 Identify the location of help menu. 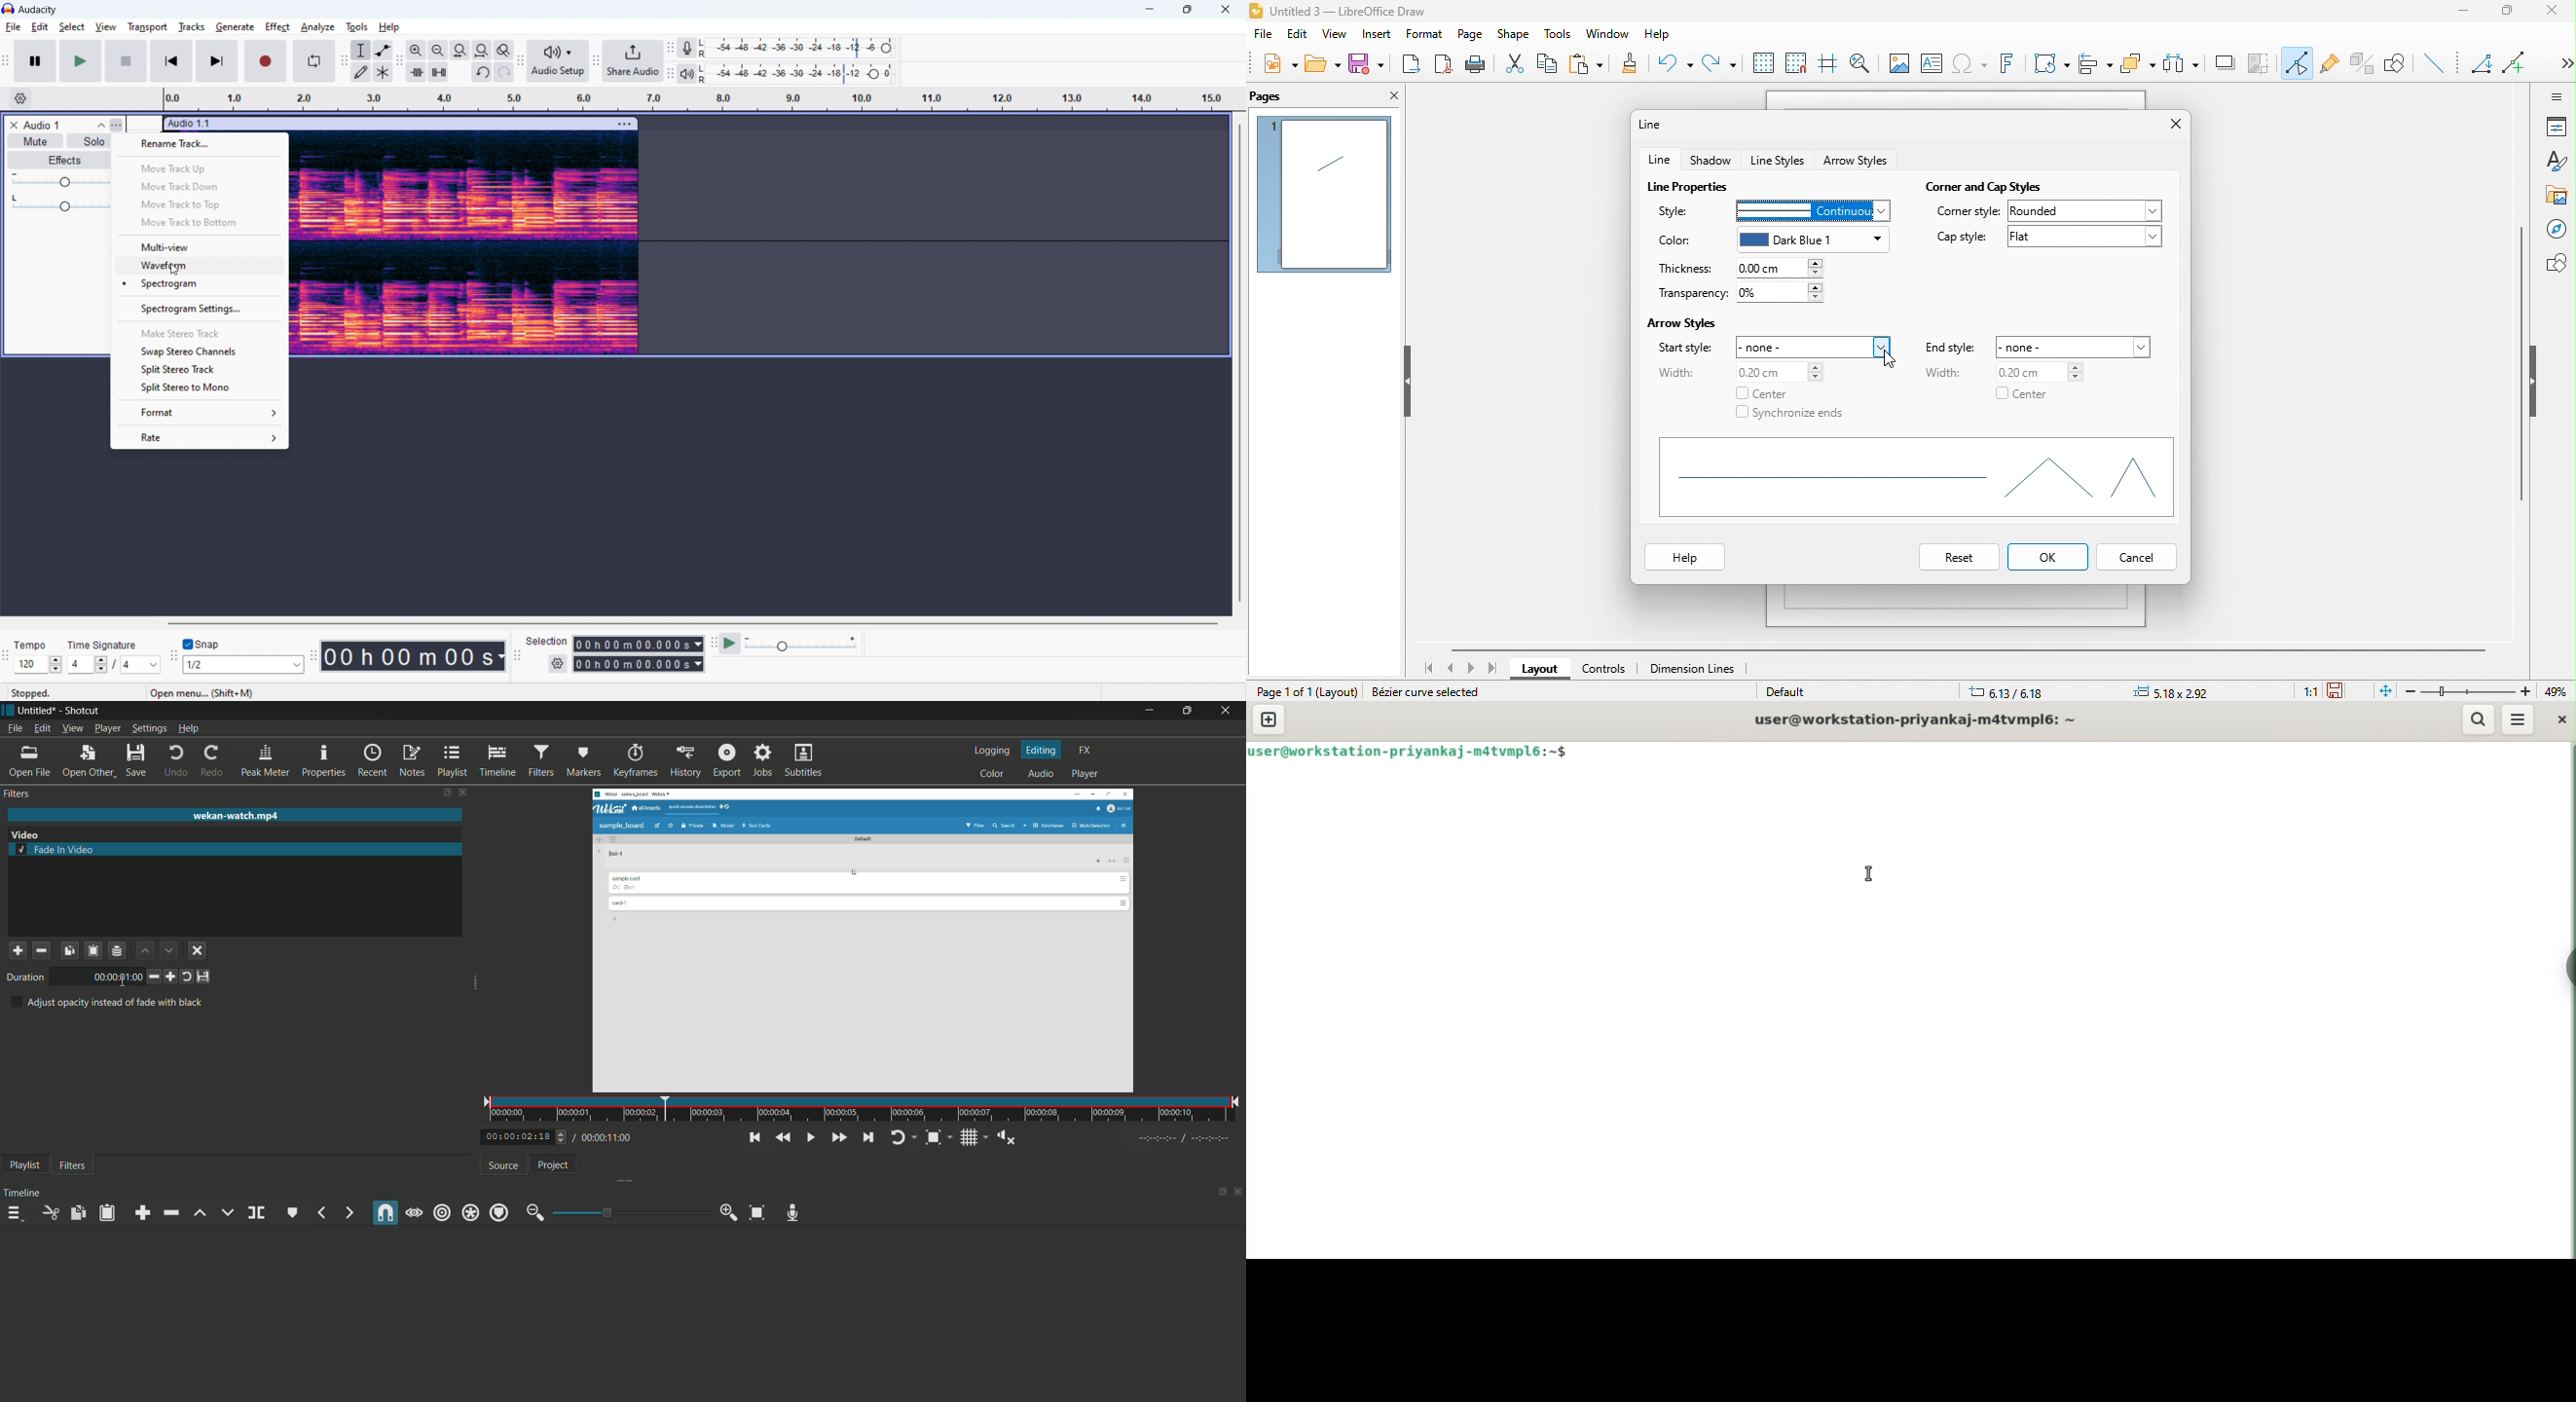
(190, 728).